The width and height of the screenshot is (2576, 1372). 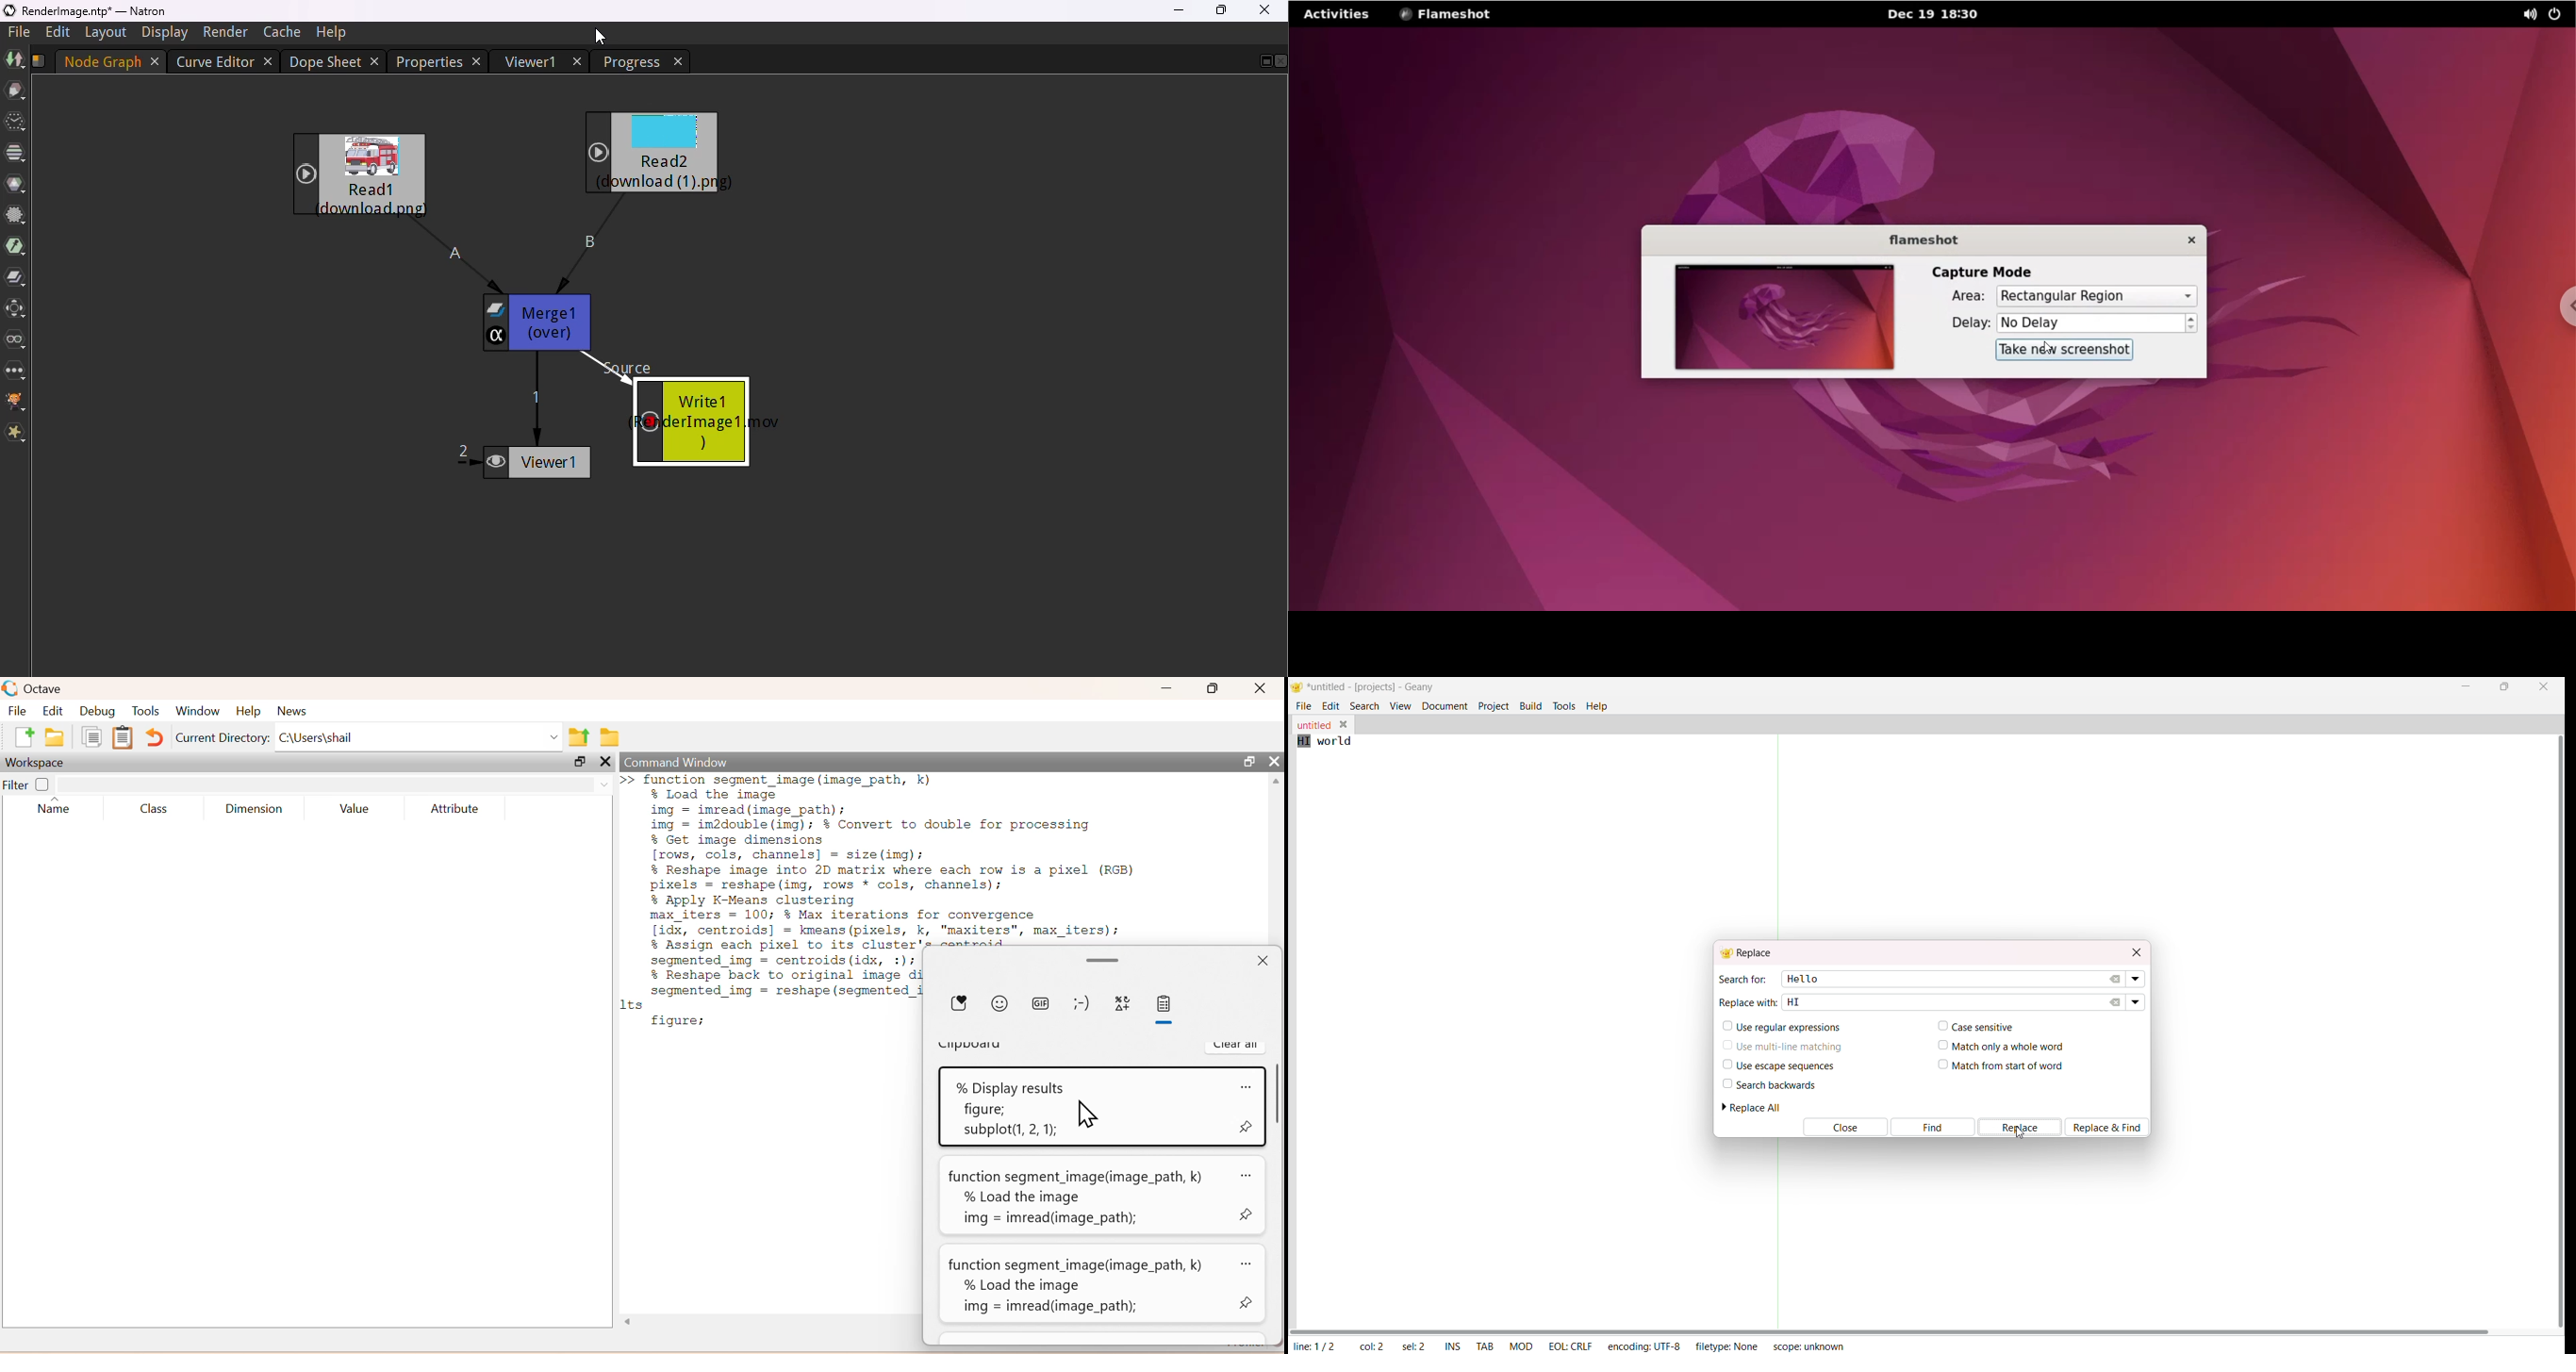 I want to click on increment and decrement delay, so click(x=2193, y=324).